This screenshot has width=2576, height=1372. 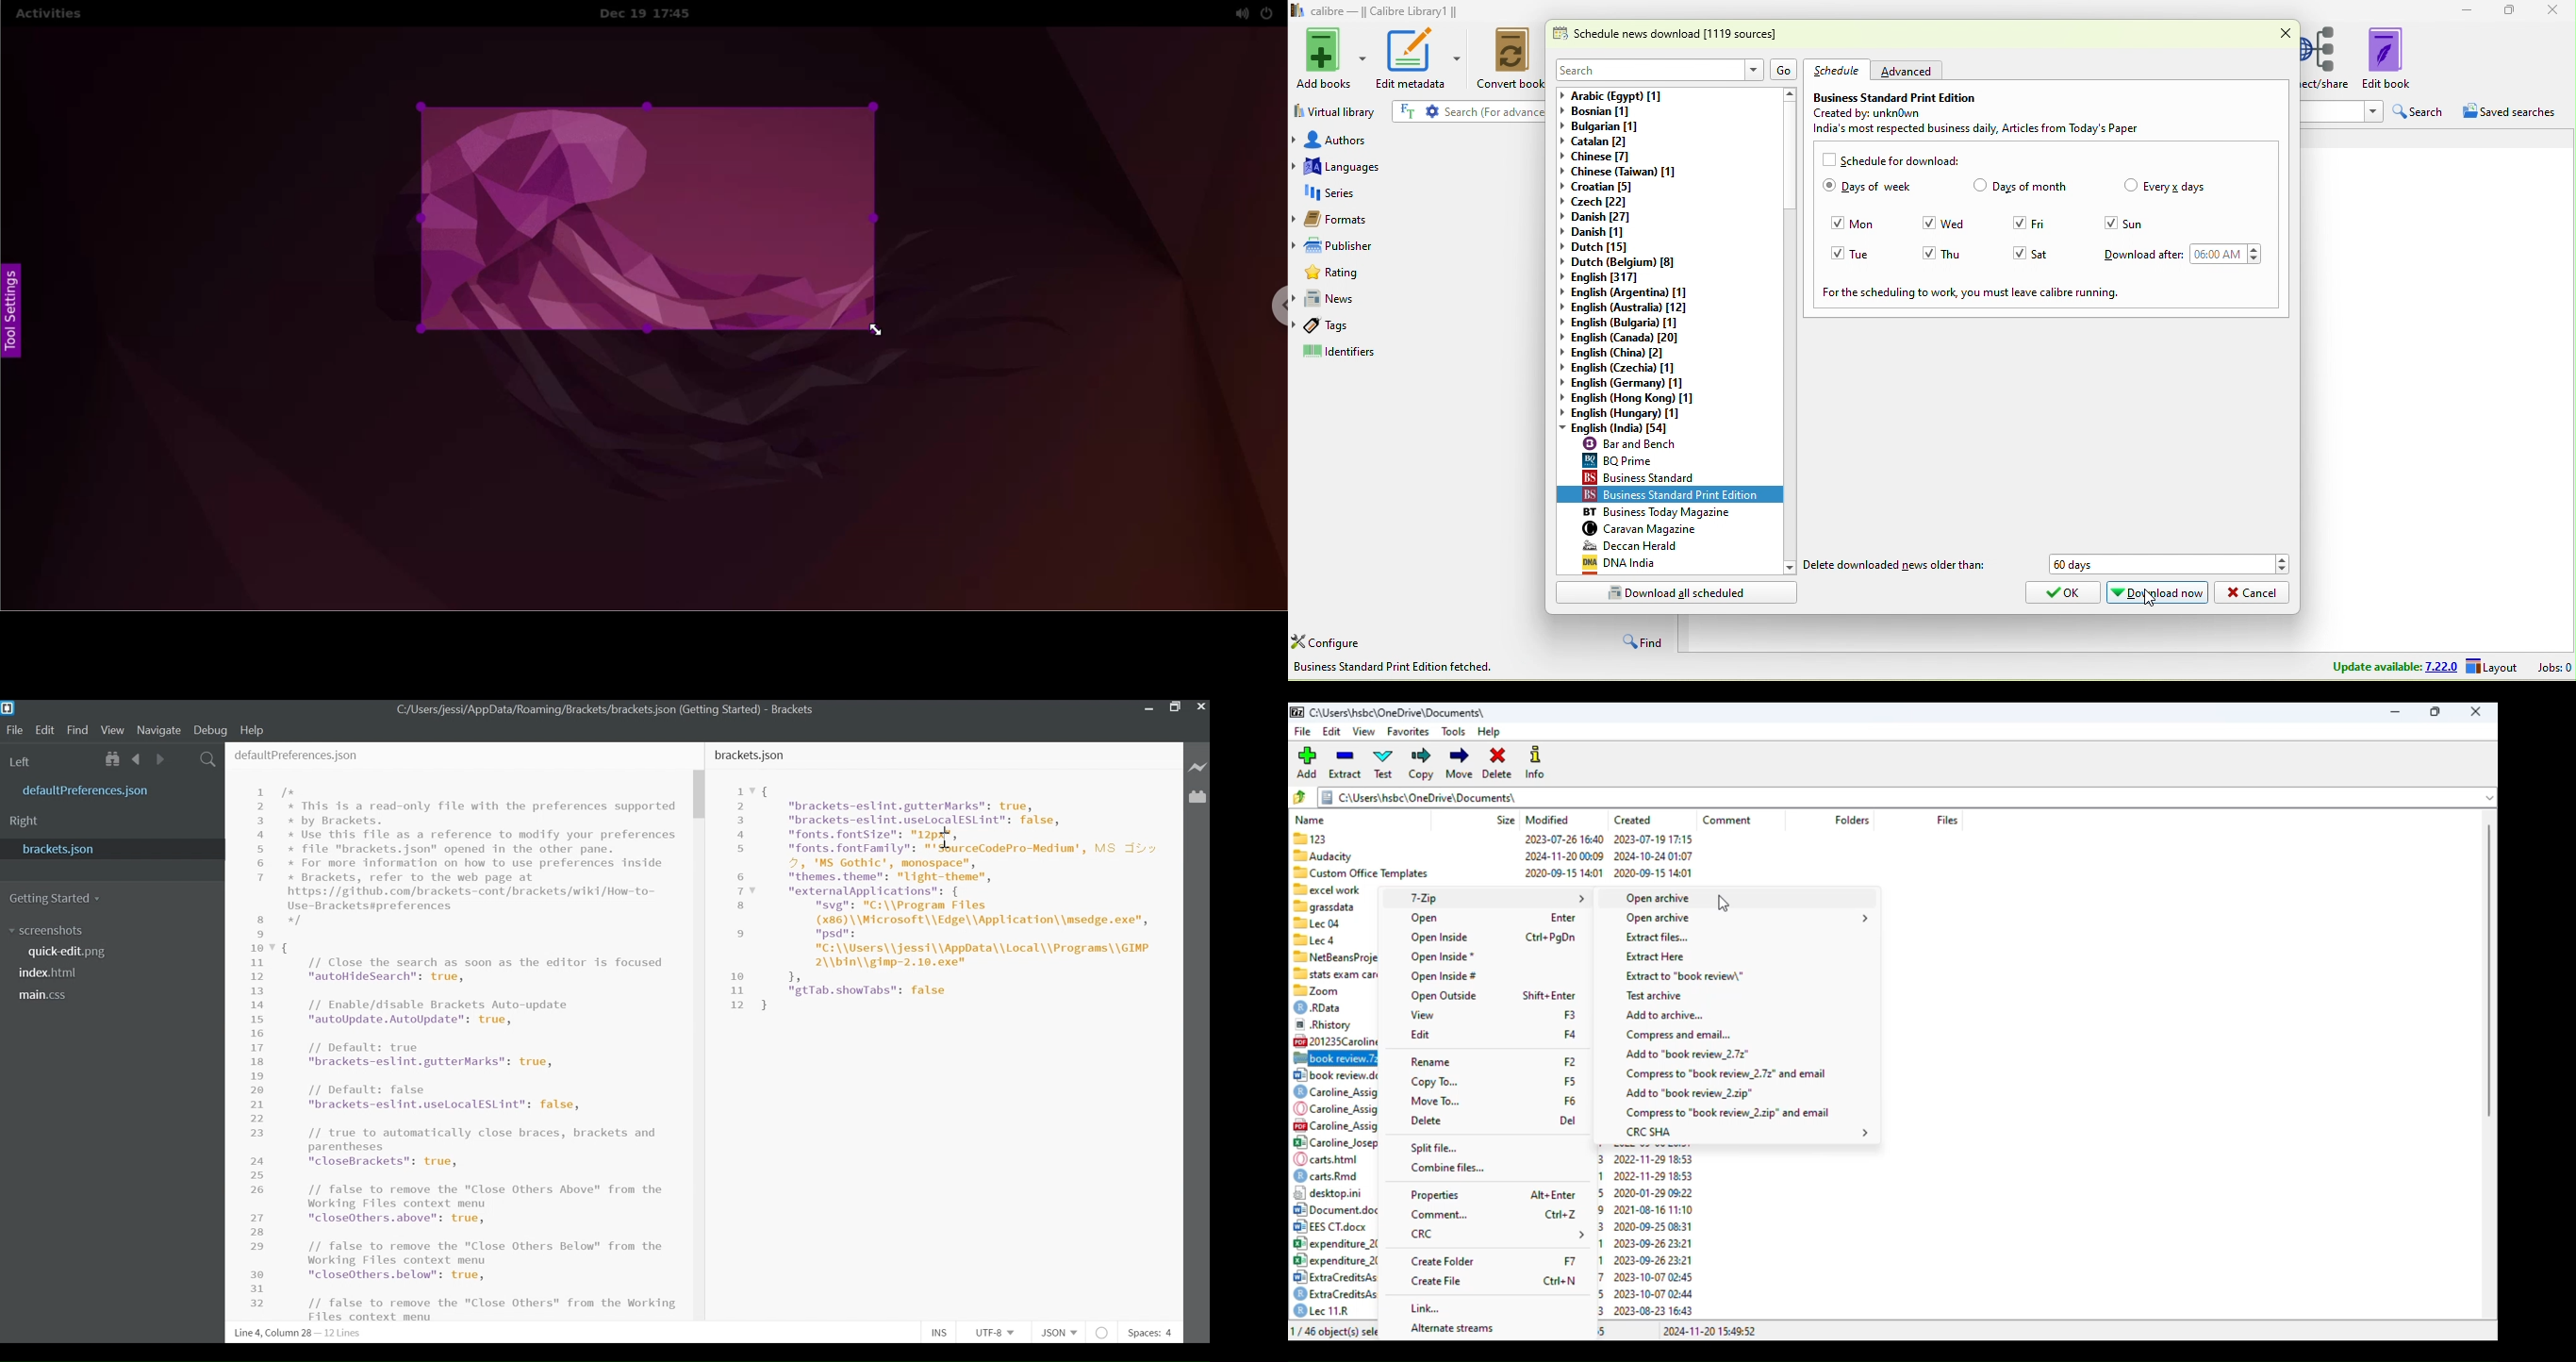 What do you see at coordinates (1334, 1023) in the screenshot?
I see `® .Rhistory 92456 2024-02-28 00:24 2022-11-26 17:25` at bounding box center [1334, 1023].